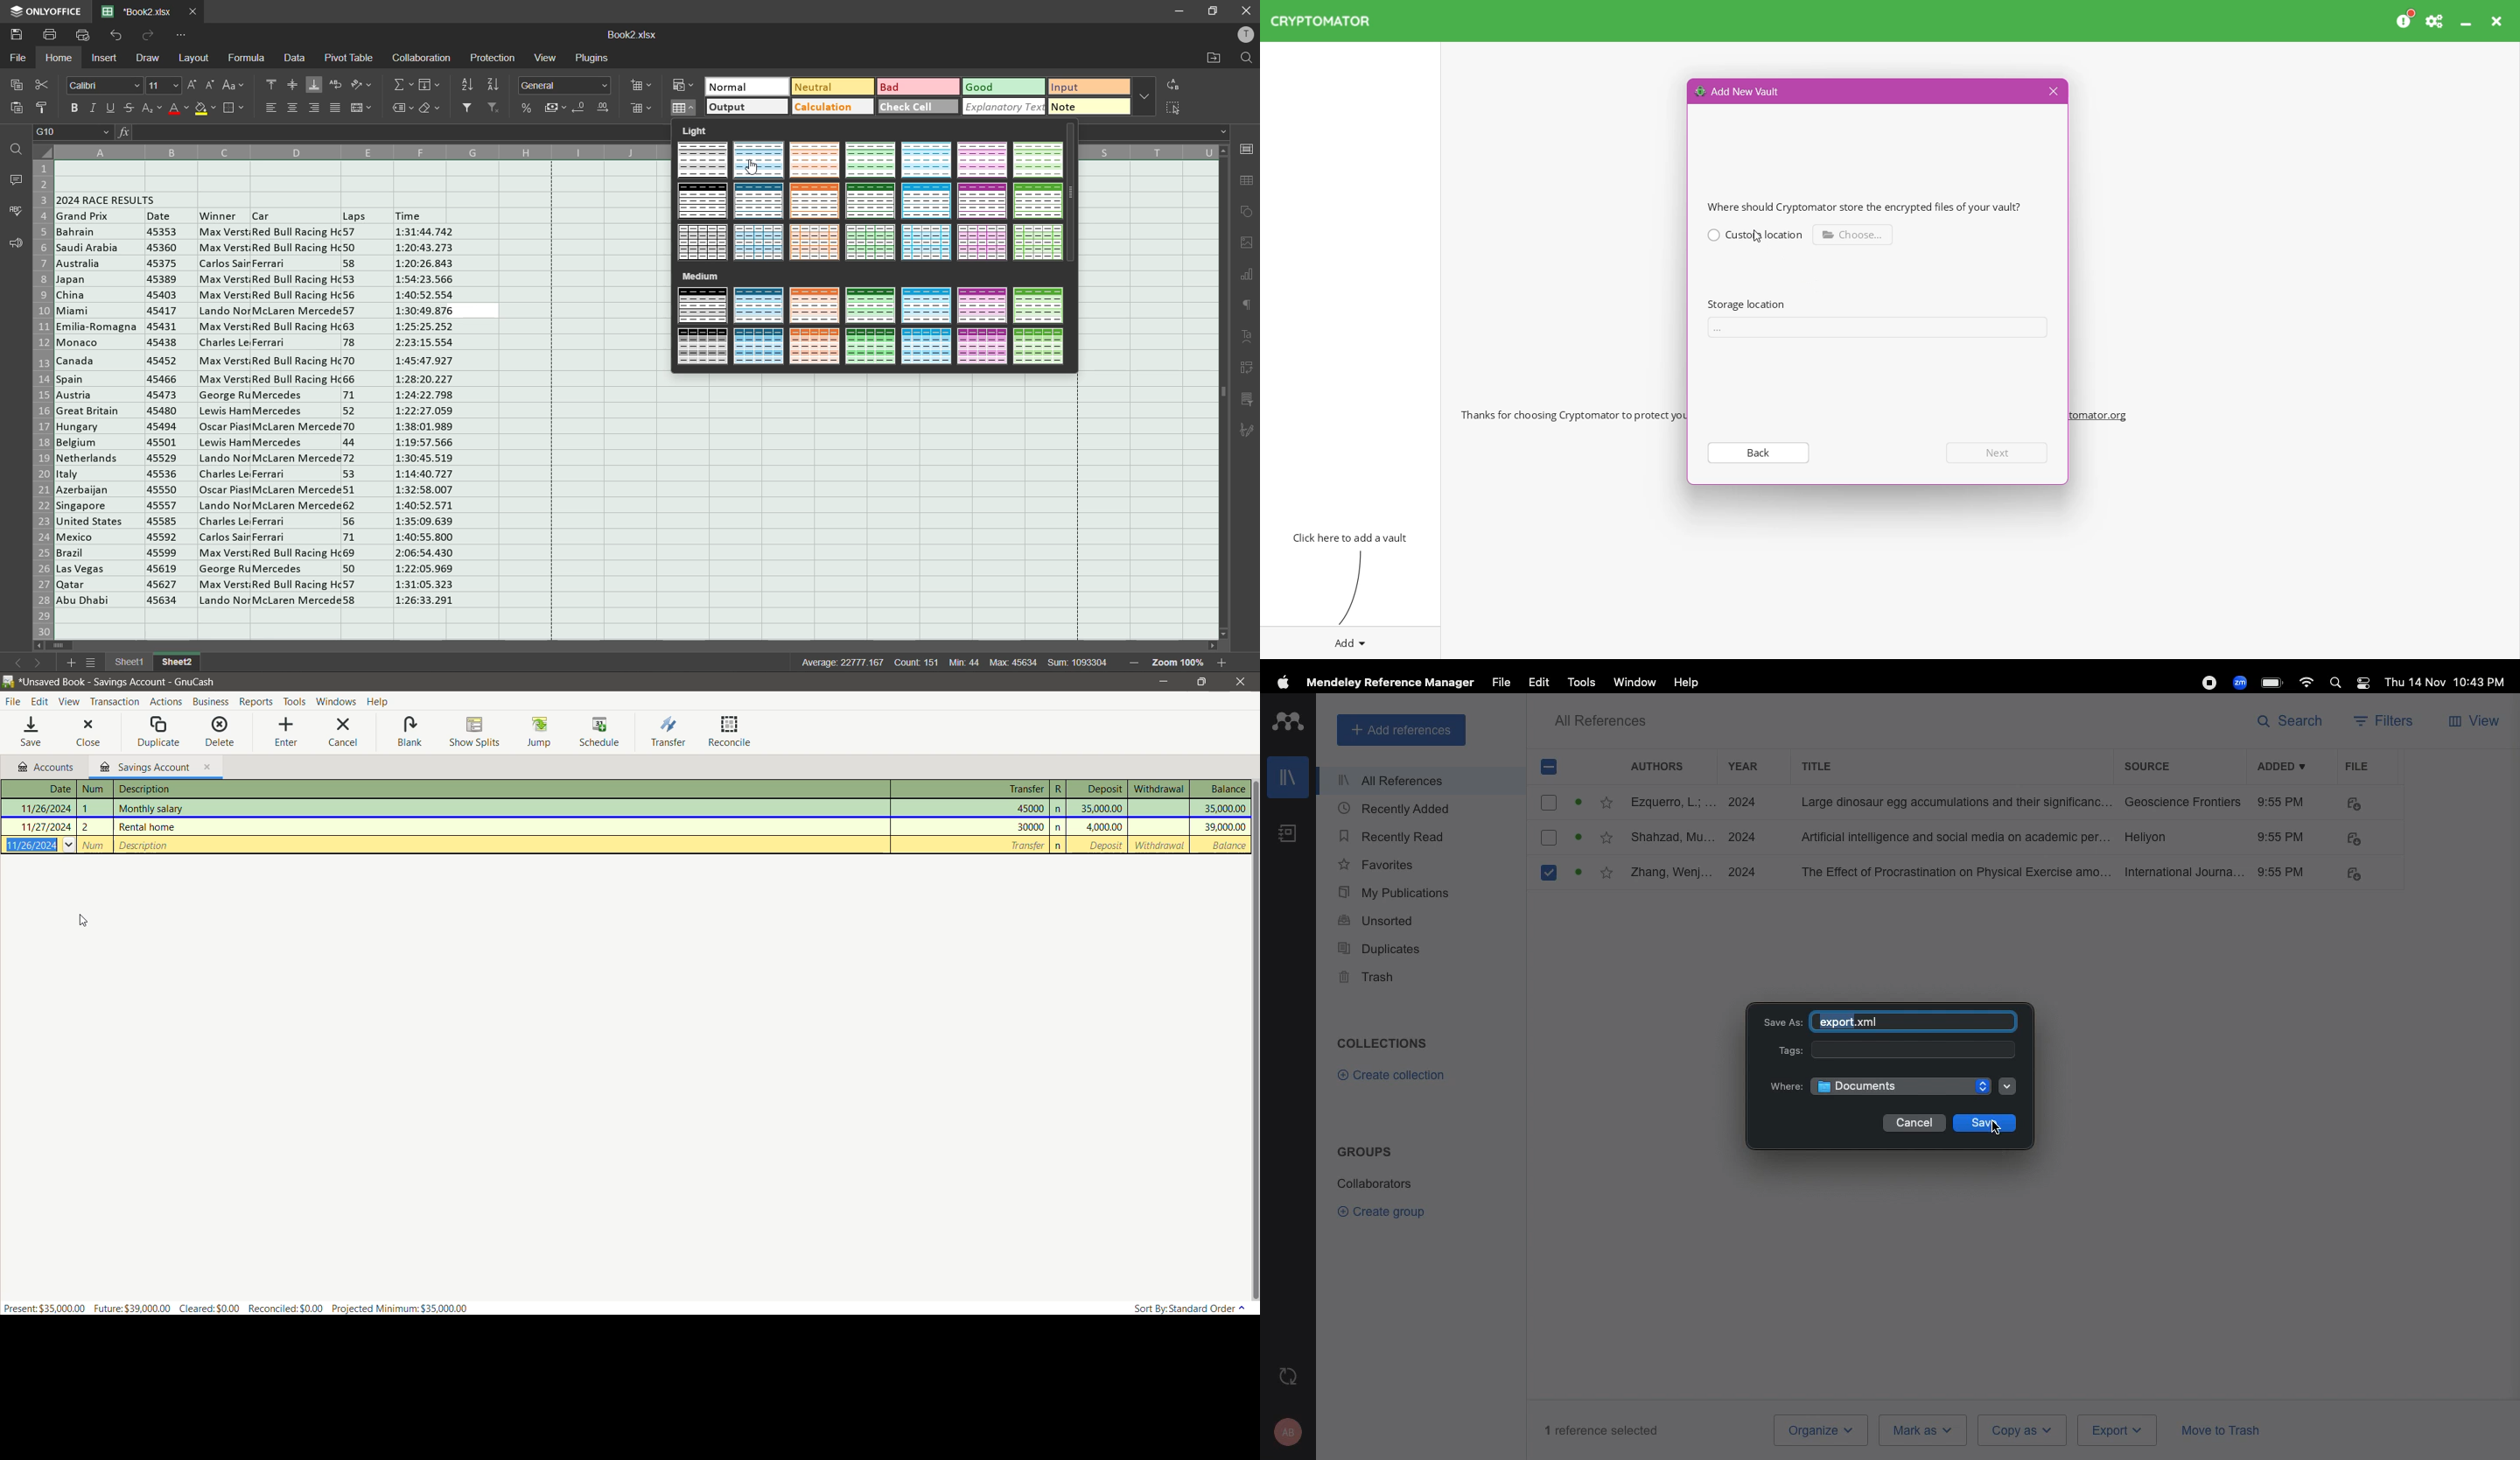  What do you see at coordinates (43, 1308) in the screenshot?
I see `` at bounding box center [43, 1308].